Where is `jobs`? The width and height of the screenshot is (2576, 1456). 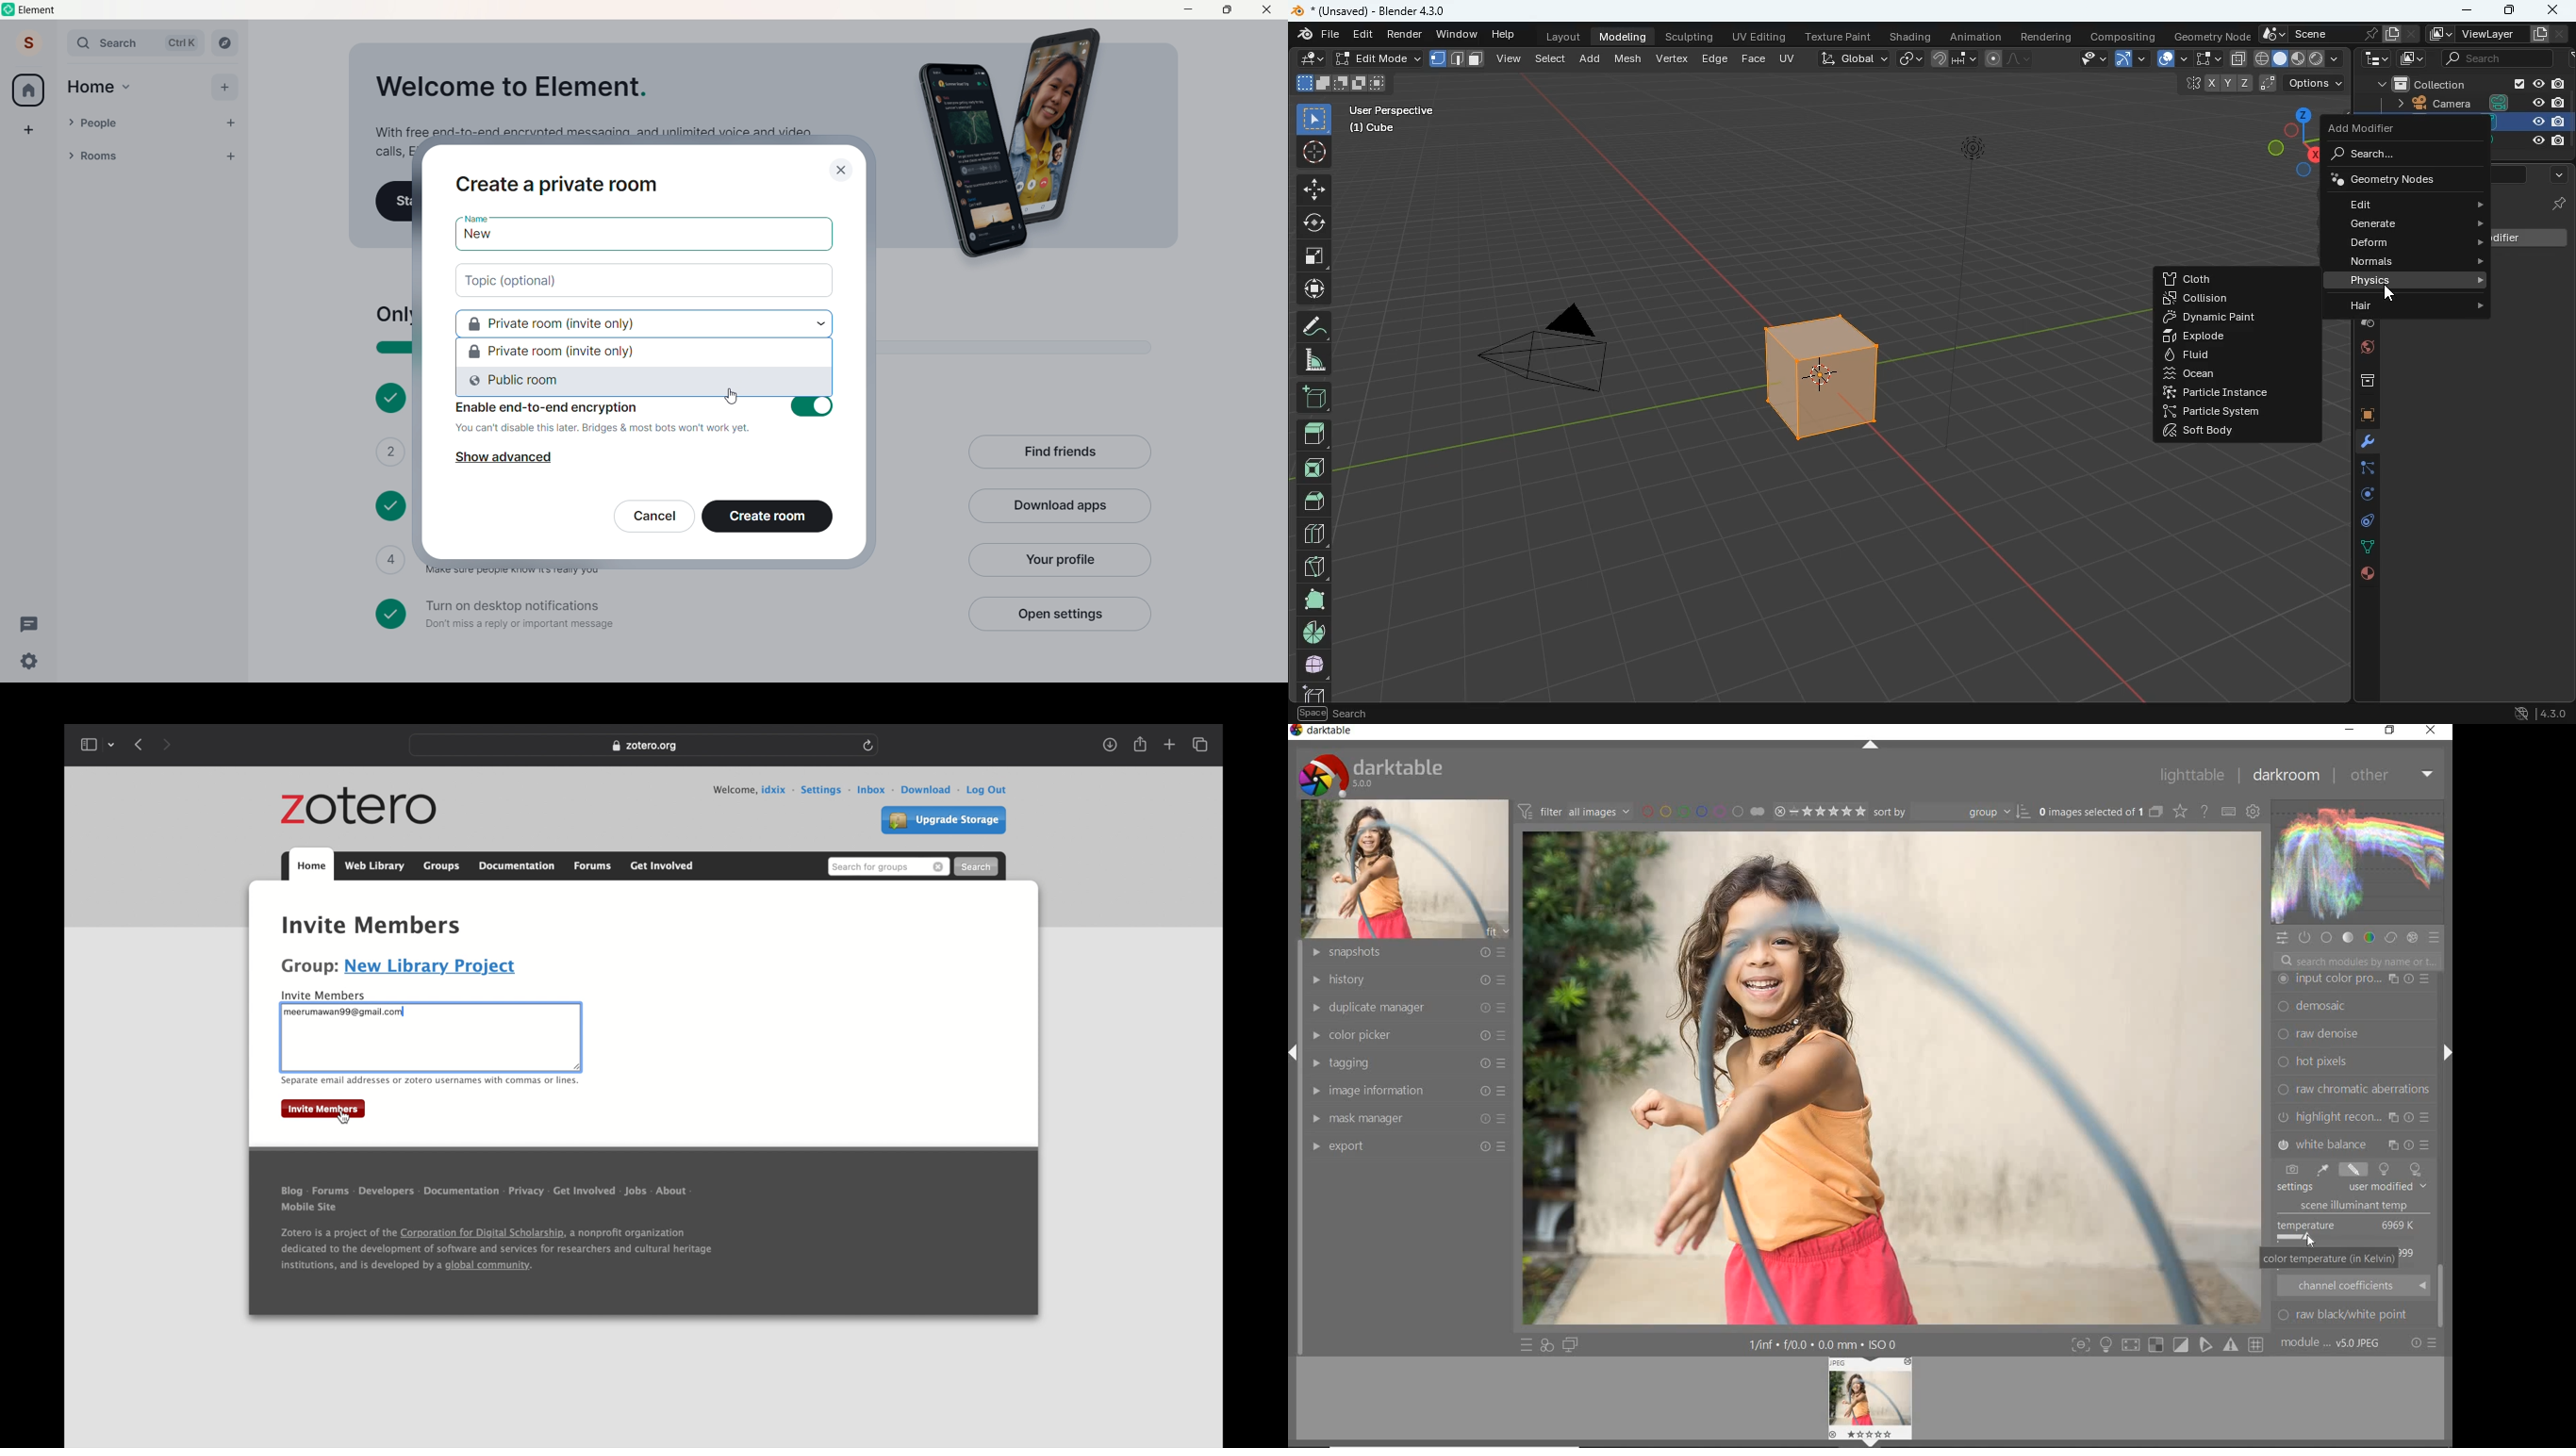
jobs is located at coordinates (635, 1192).